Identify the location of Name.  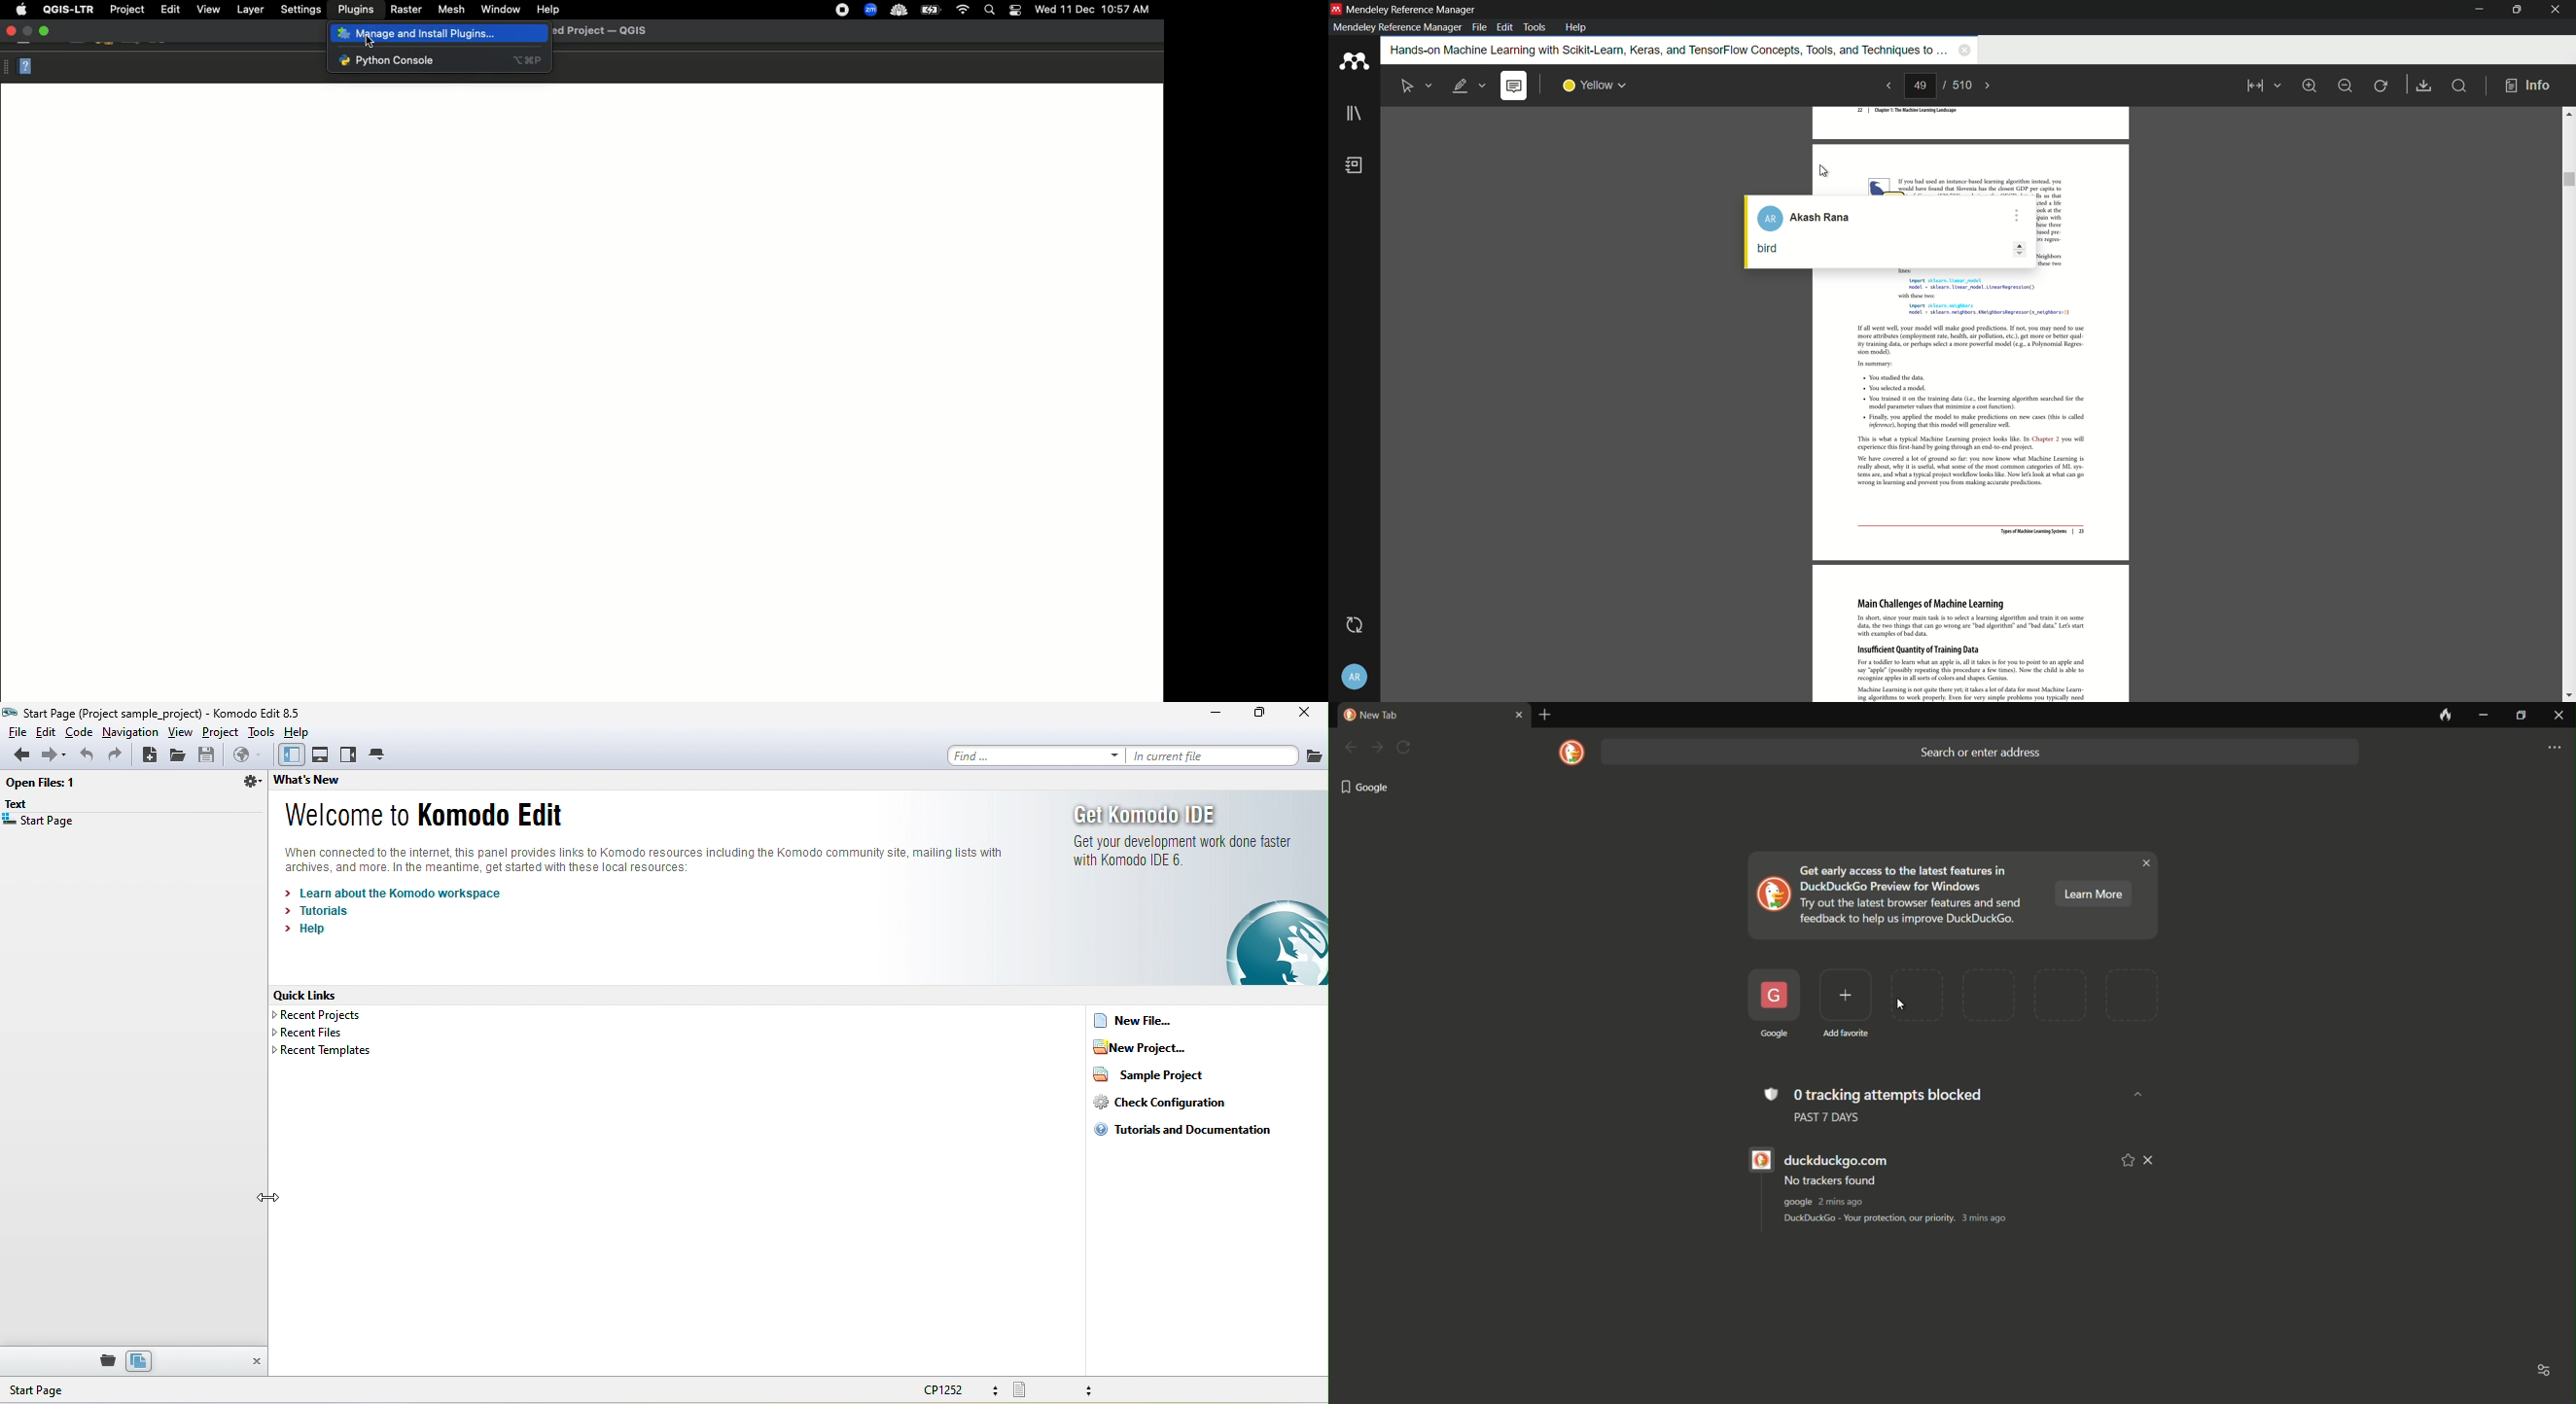
(607, 32).